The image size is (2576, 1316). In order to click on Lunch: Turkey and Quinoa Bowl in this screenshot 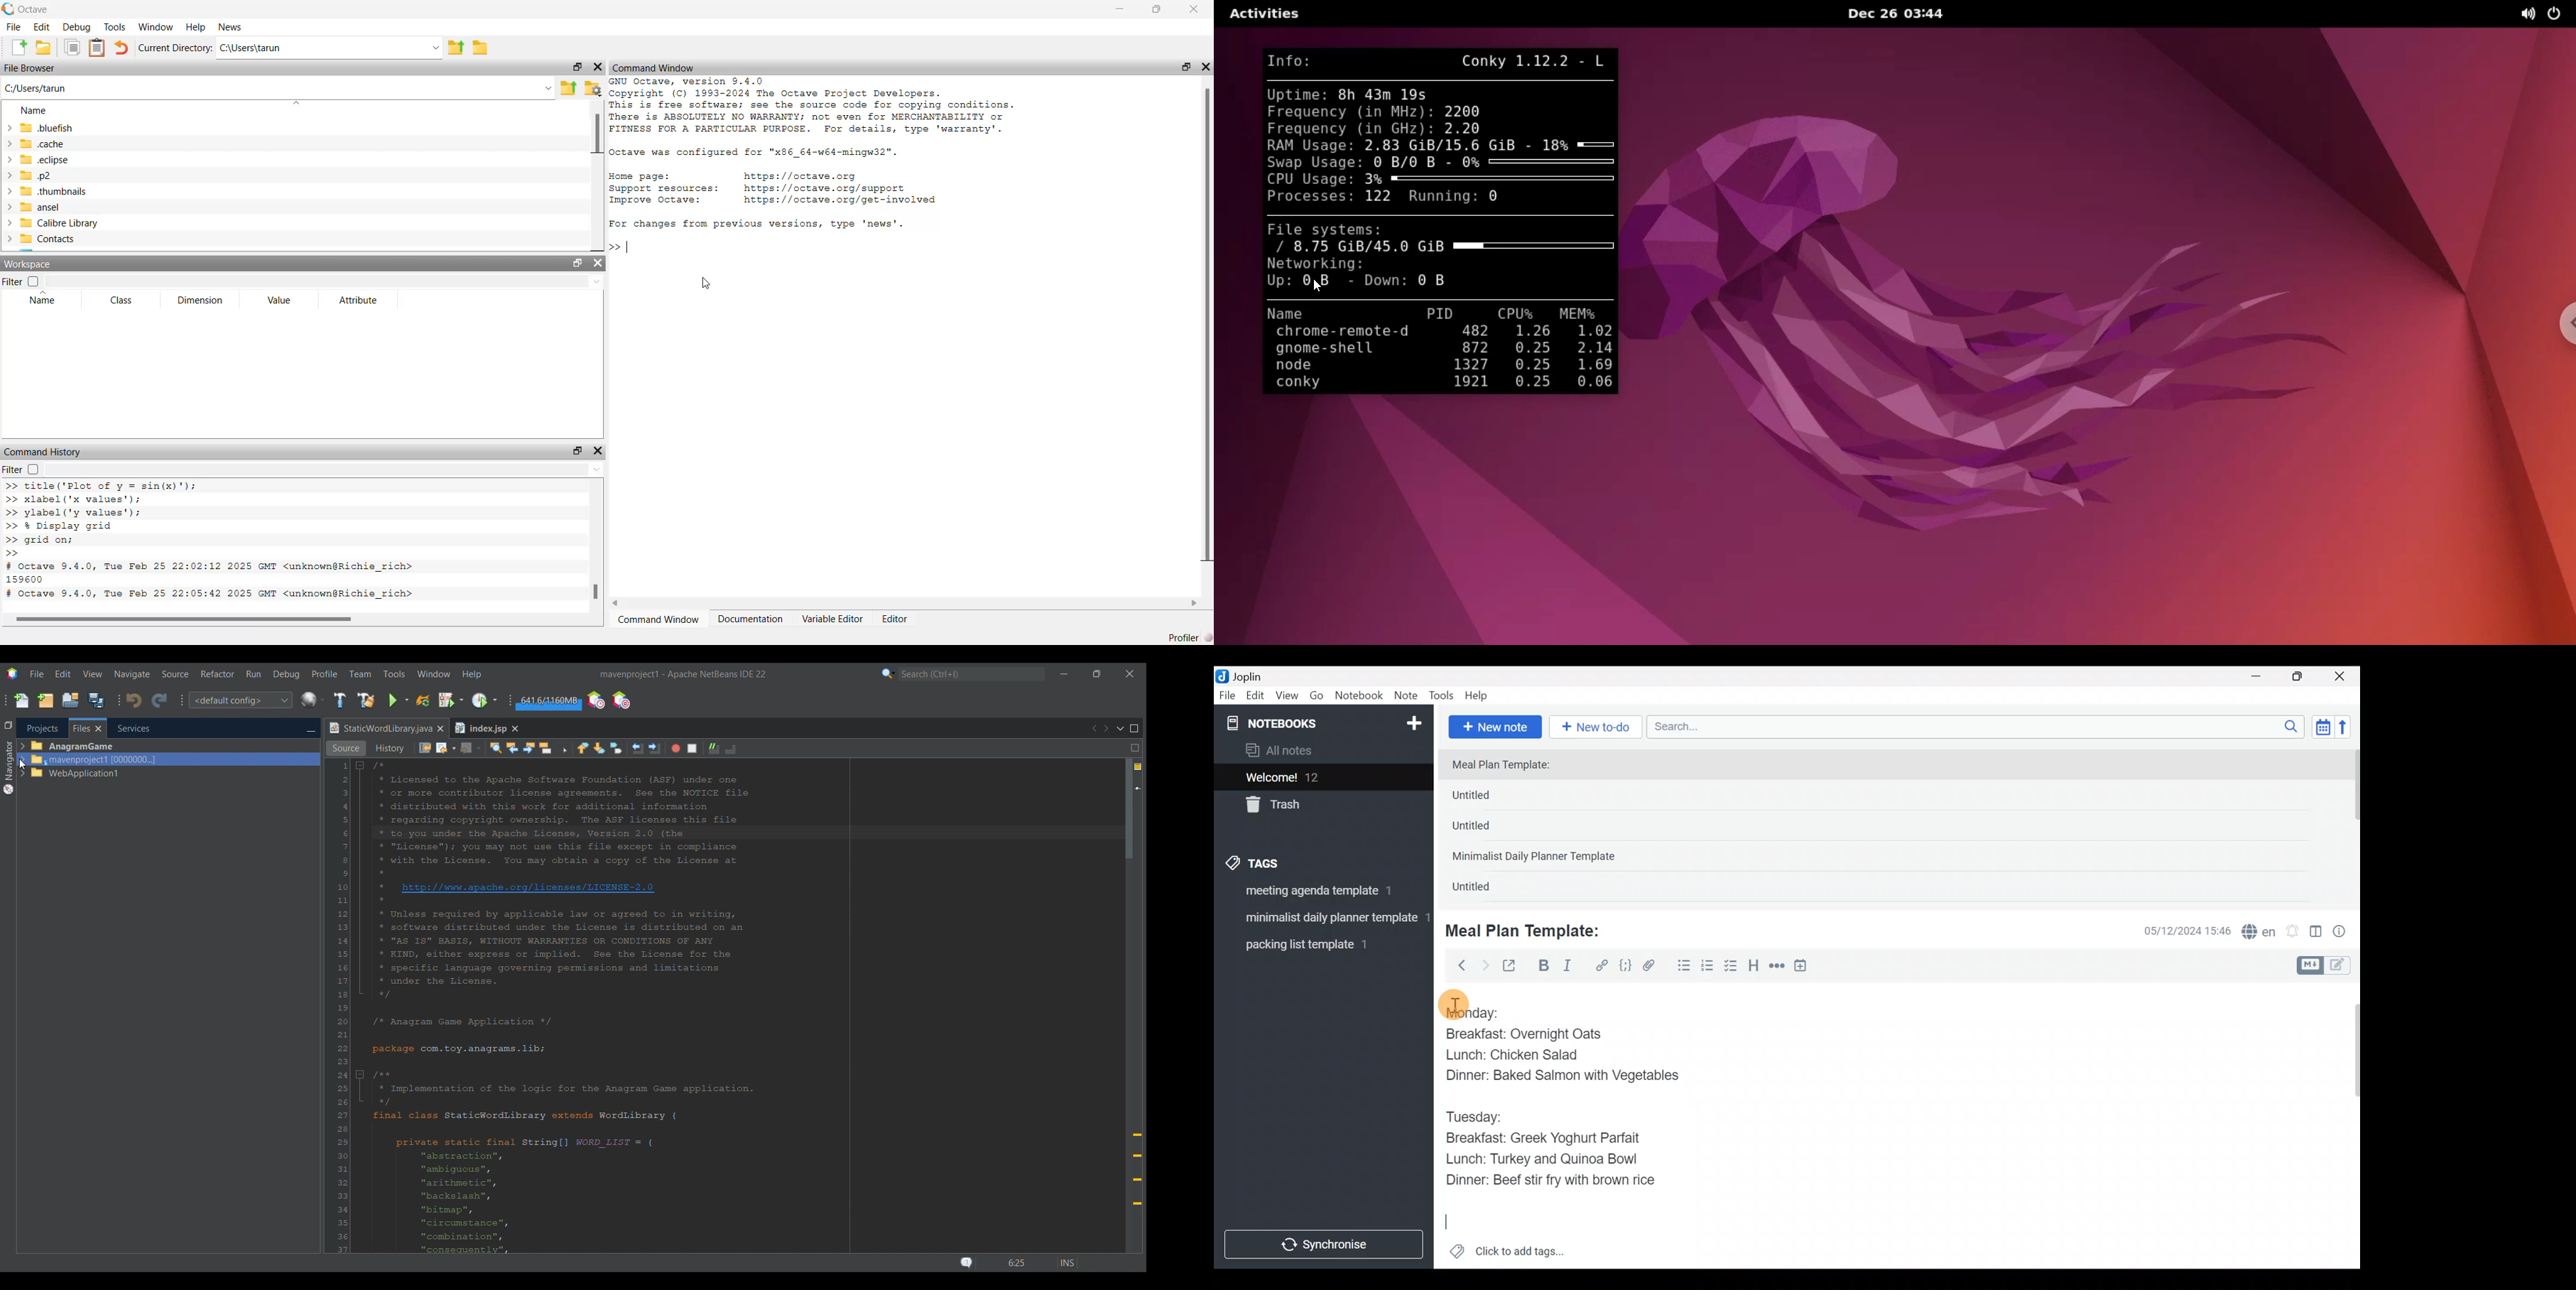, I will do `click(1546, 1159)`.